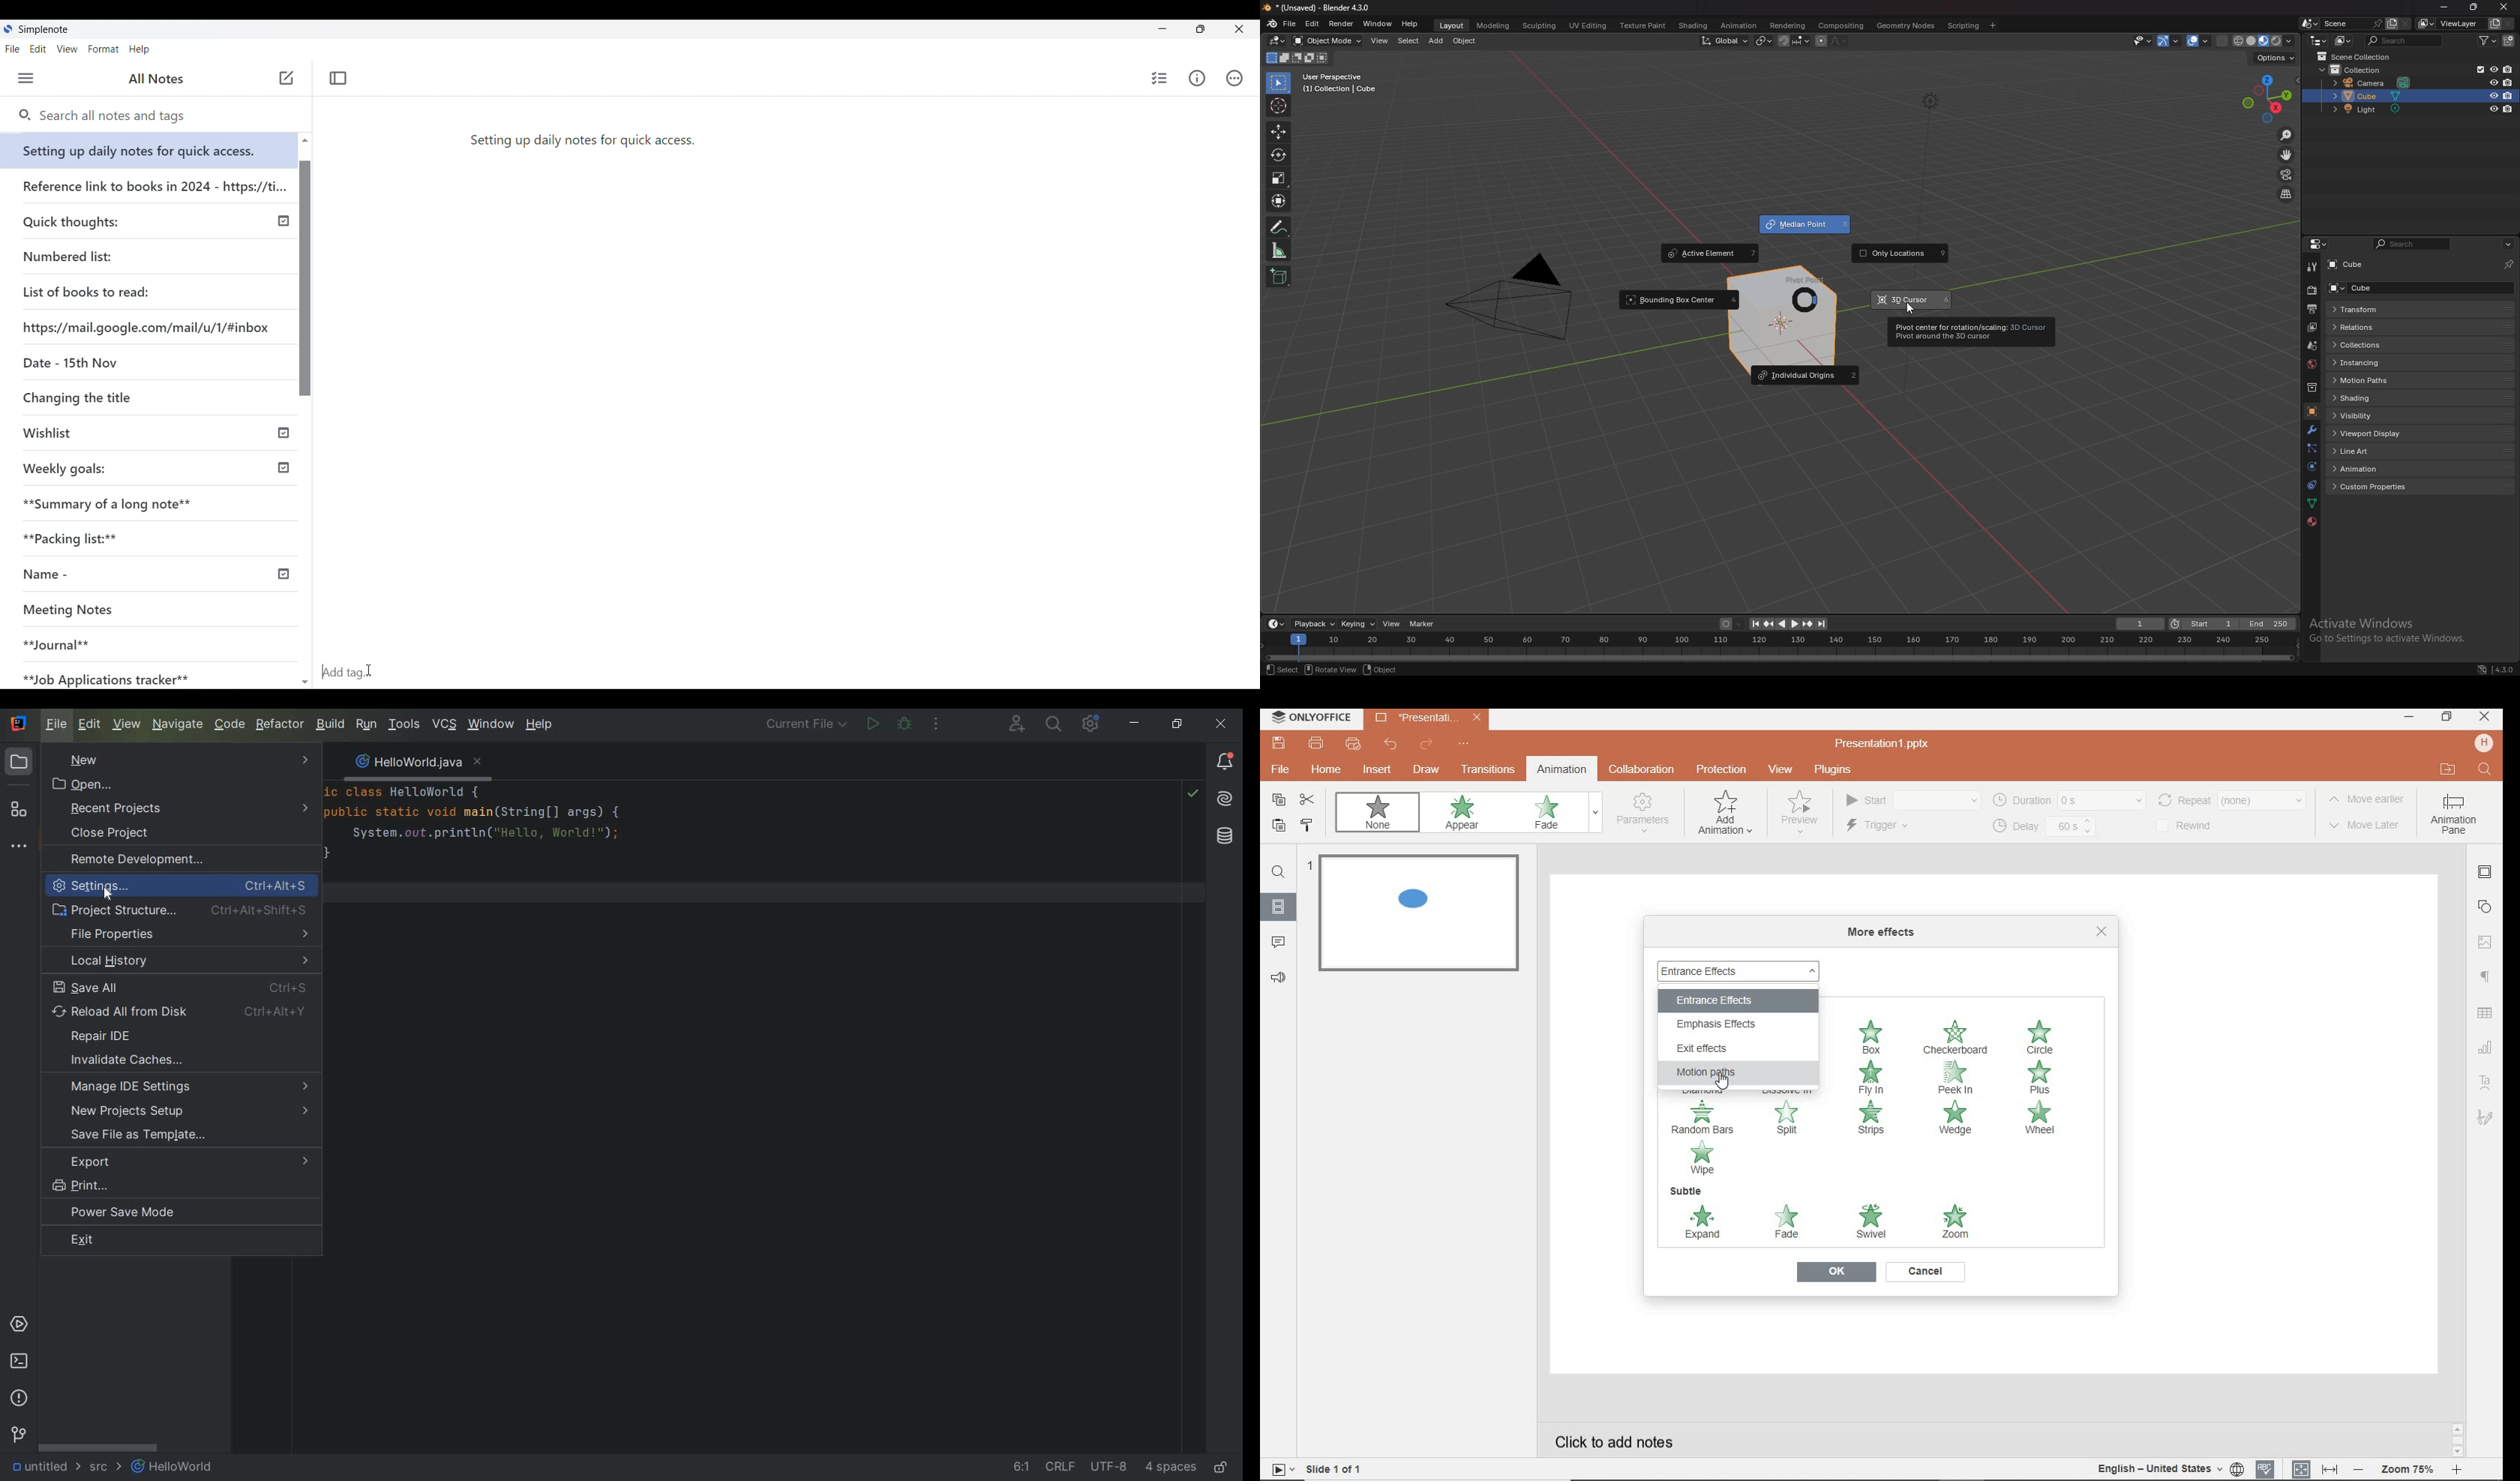 This screenshot has height=1484, width=2520. I want to click on slide1, so click(1423, 916).